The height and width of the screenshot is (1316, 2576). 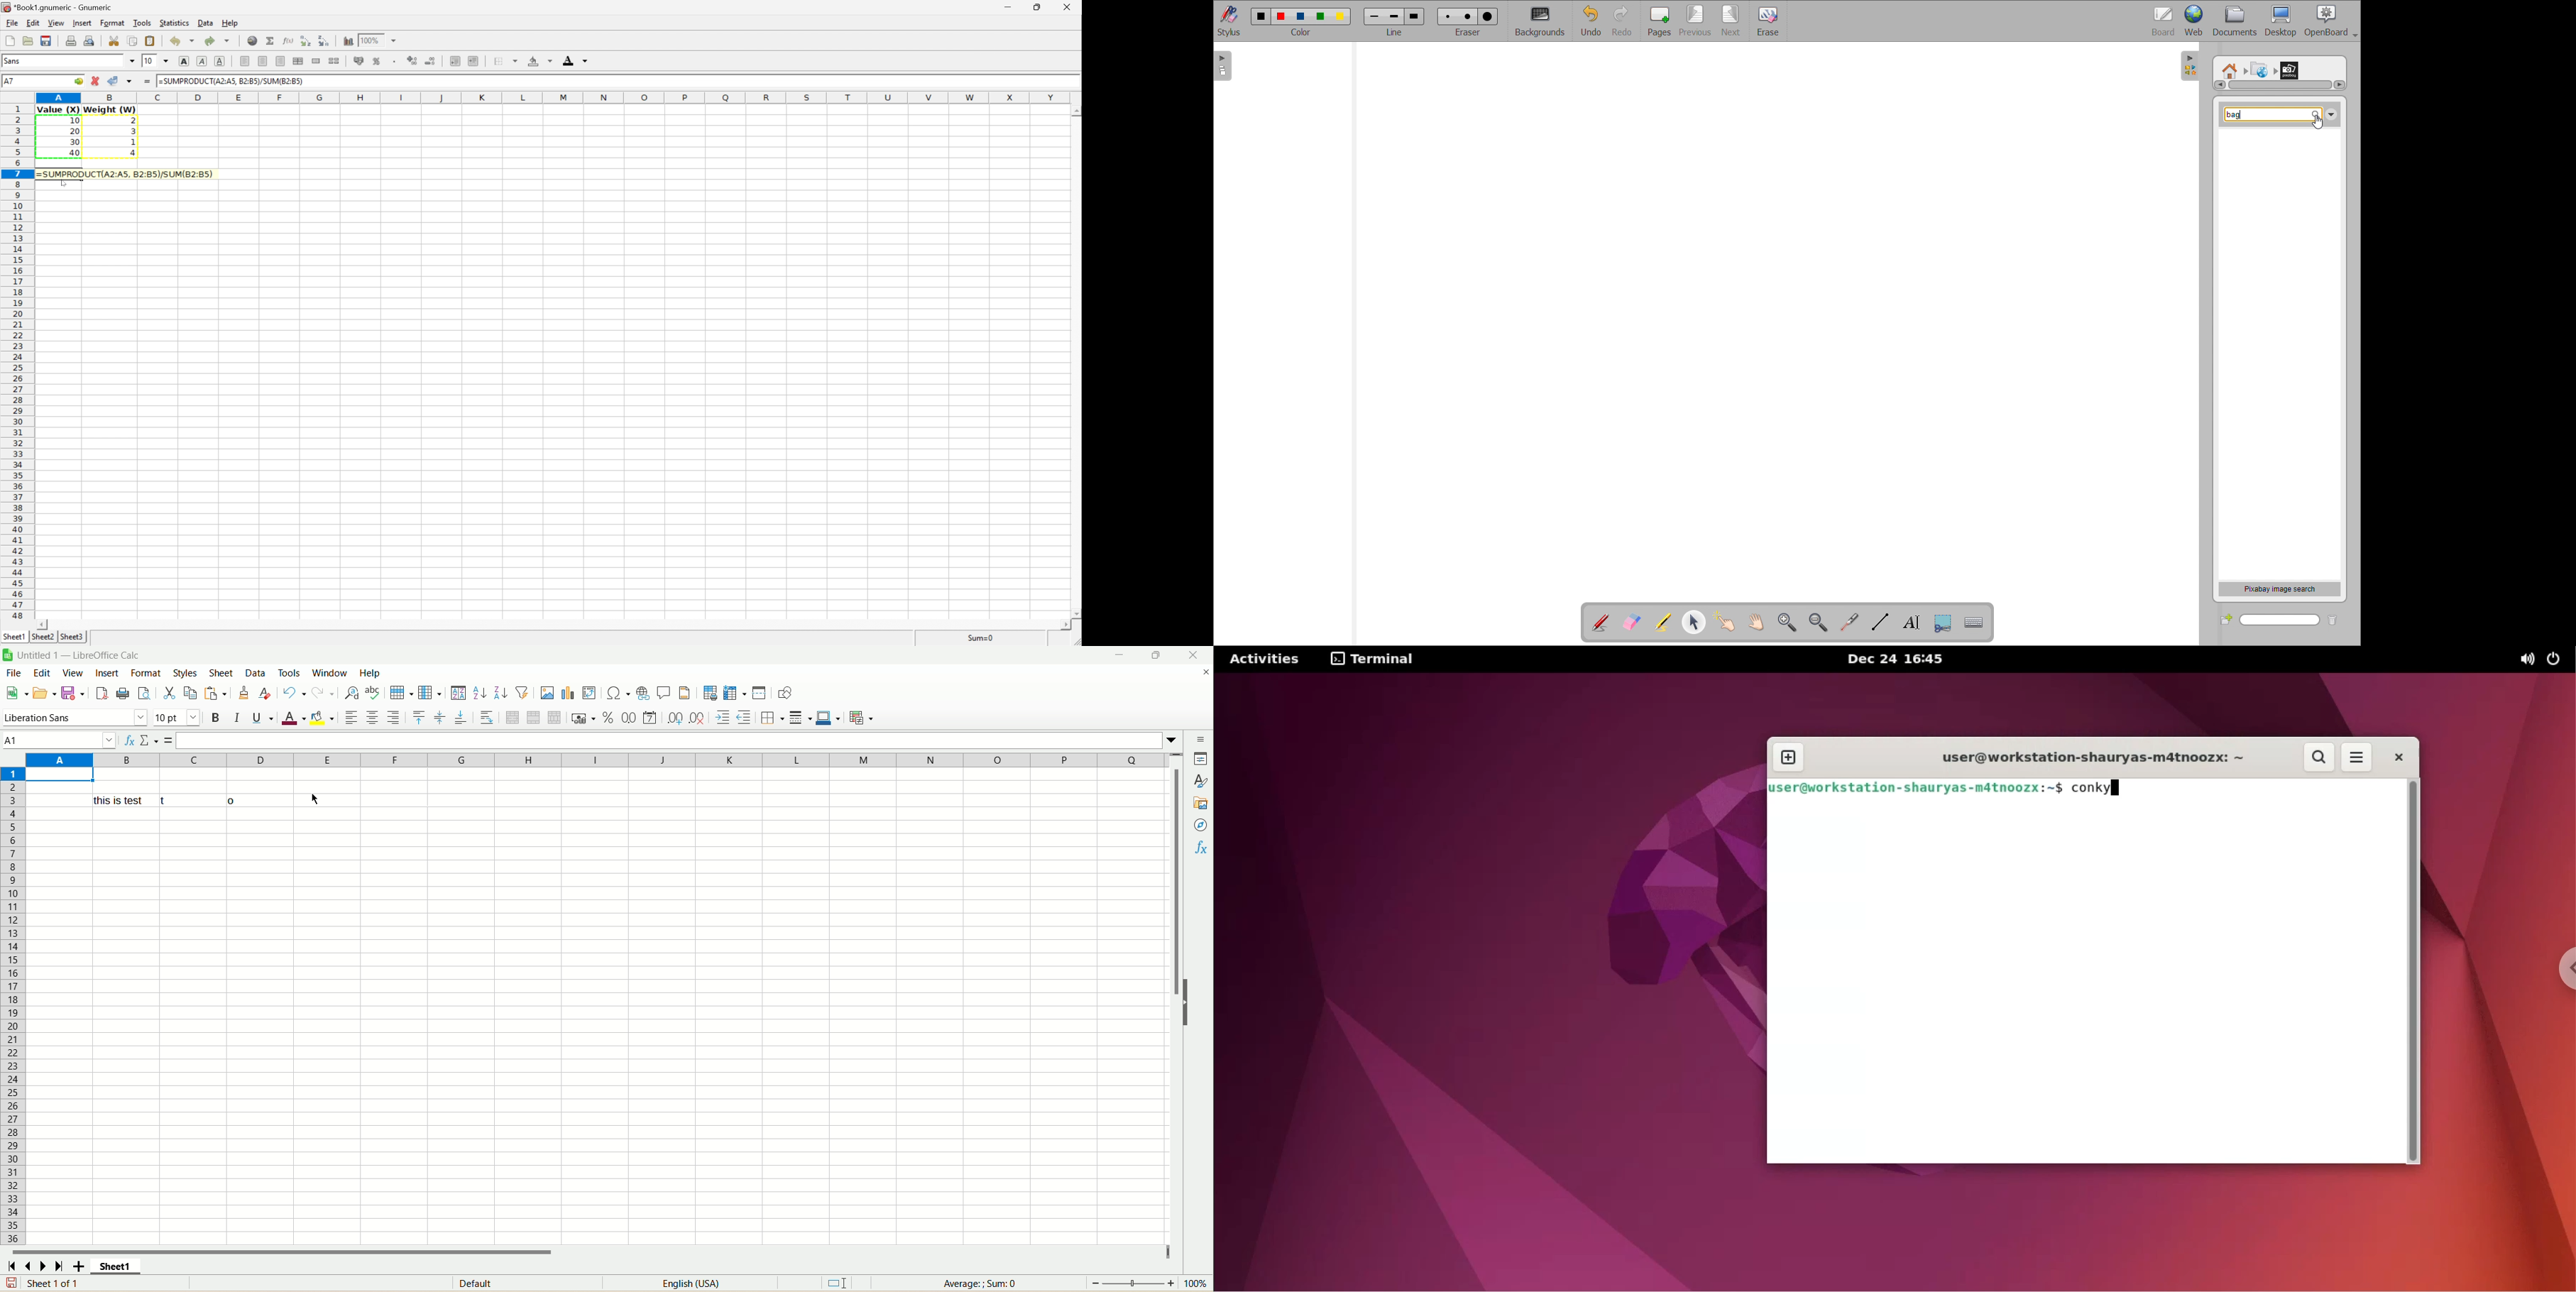 I want to click on Cancel changes, so click(x=94, y=81).